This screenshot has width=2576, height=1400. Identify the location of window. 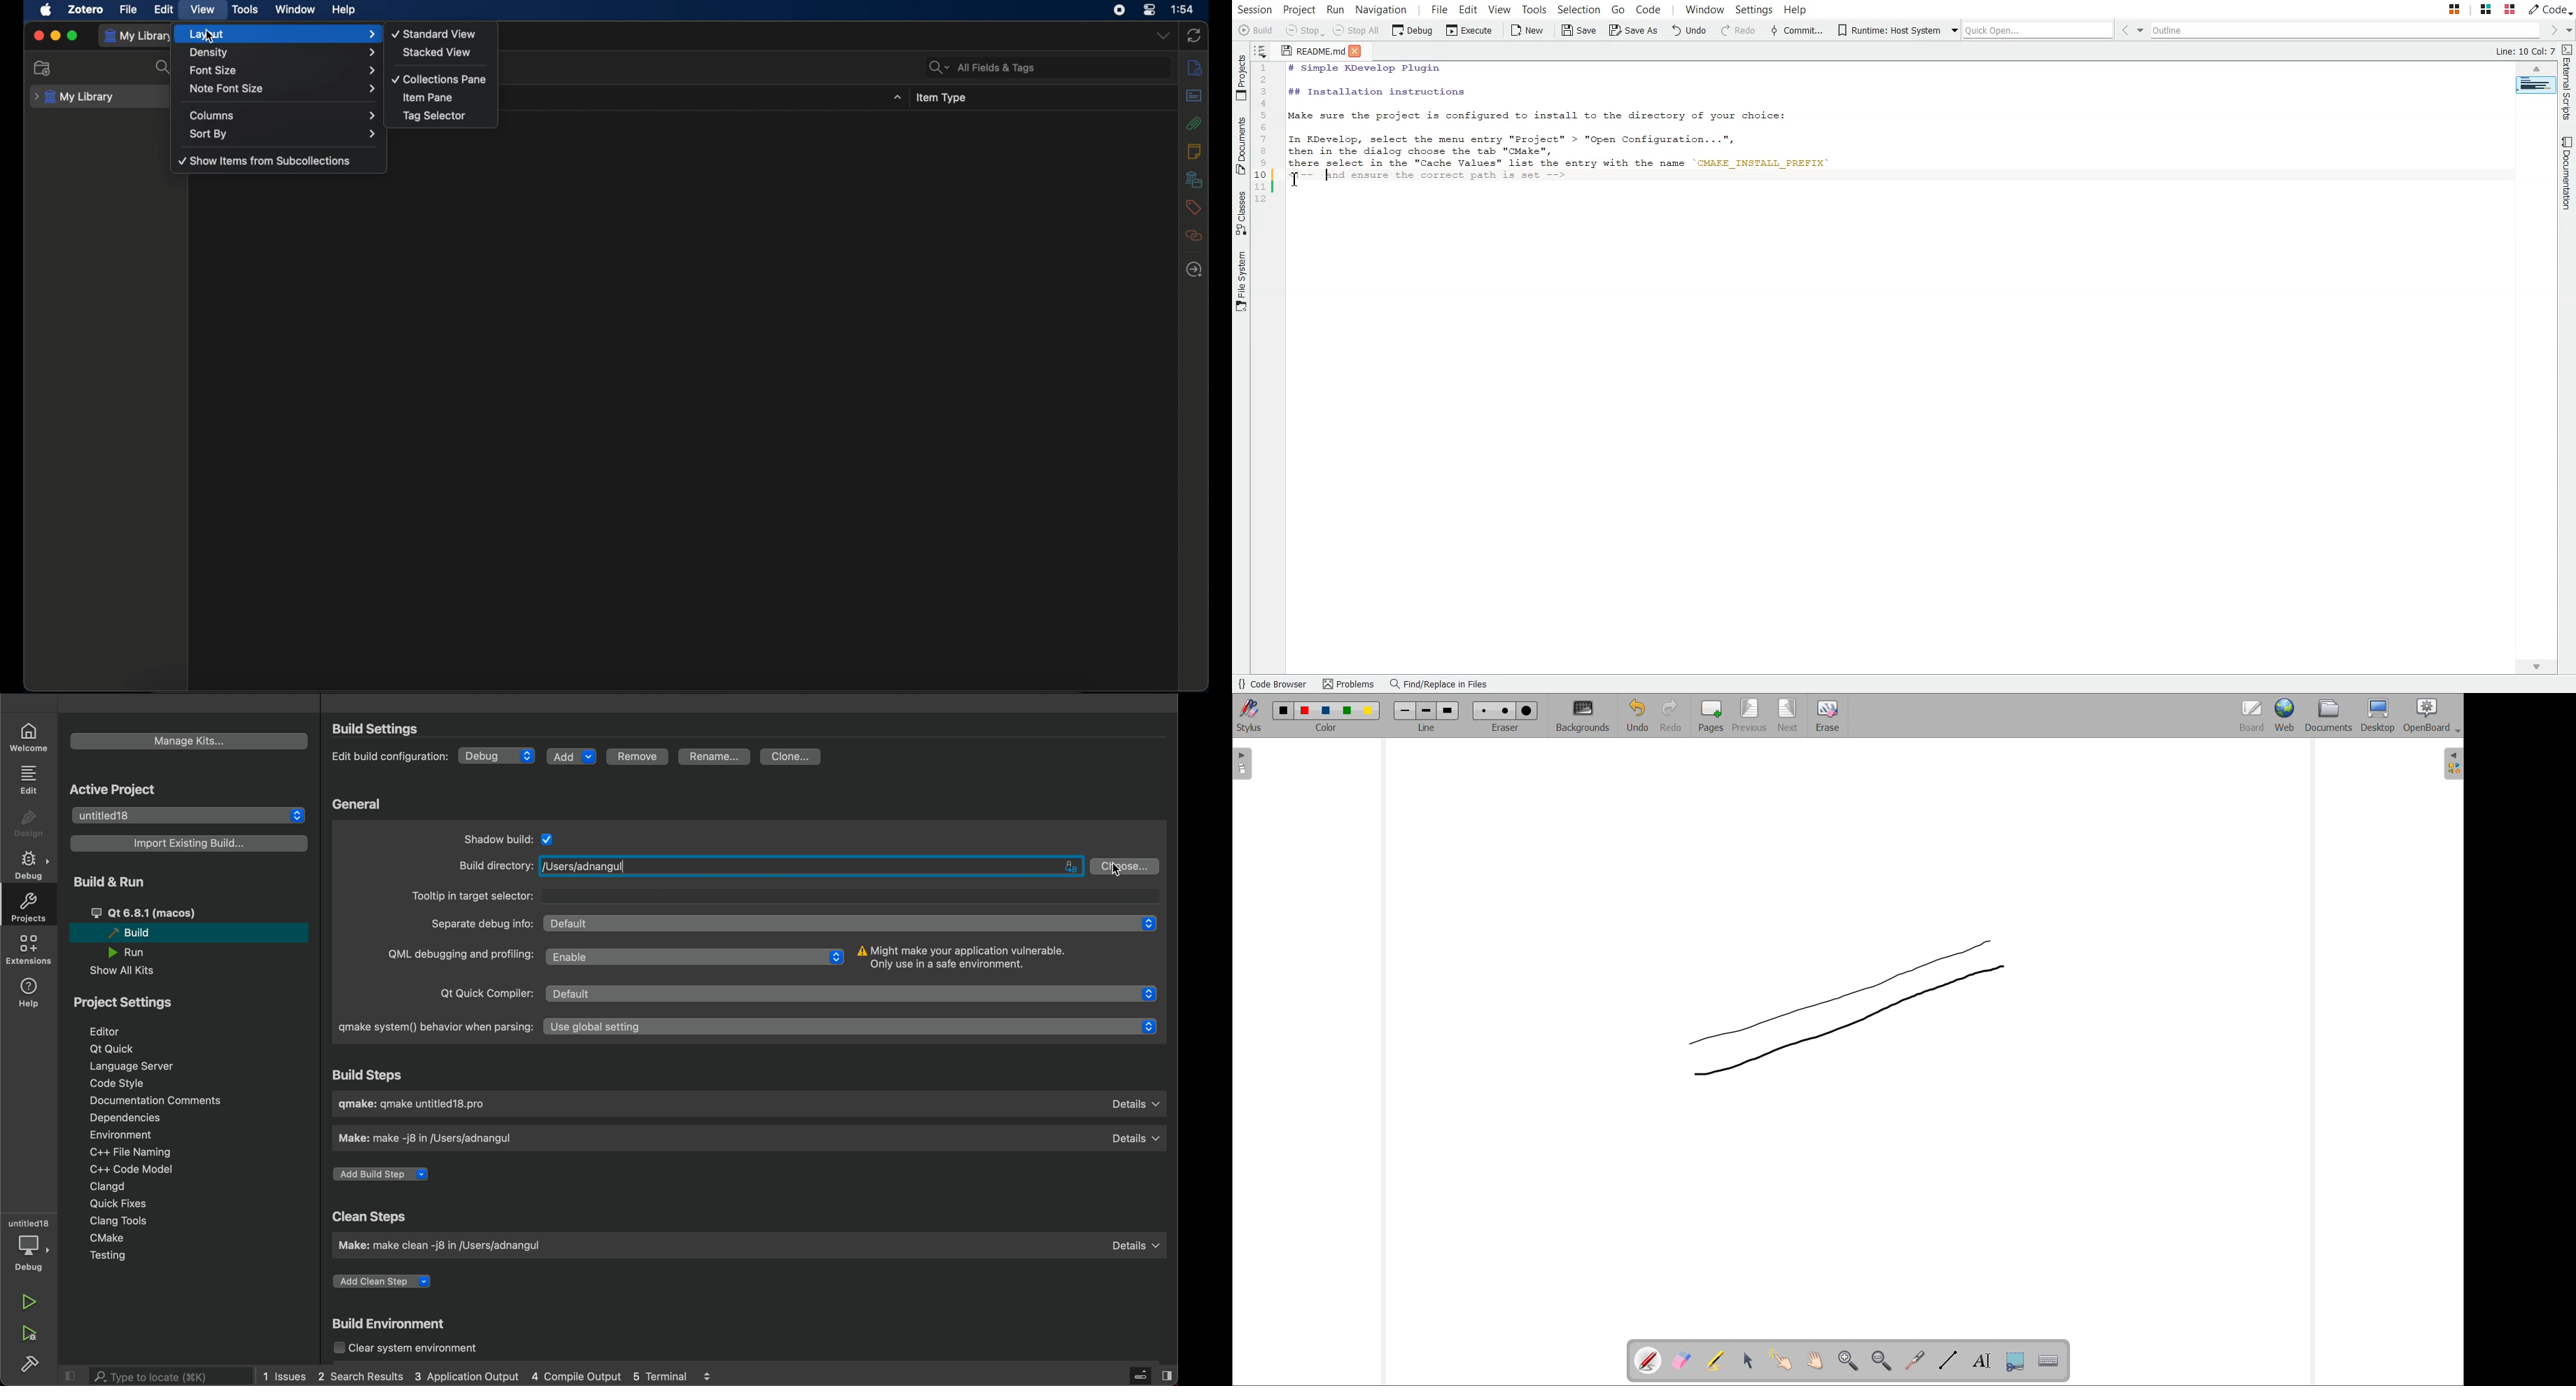
(296, 9).